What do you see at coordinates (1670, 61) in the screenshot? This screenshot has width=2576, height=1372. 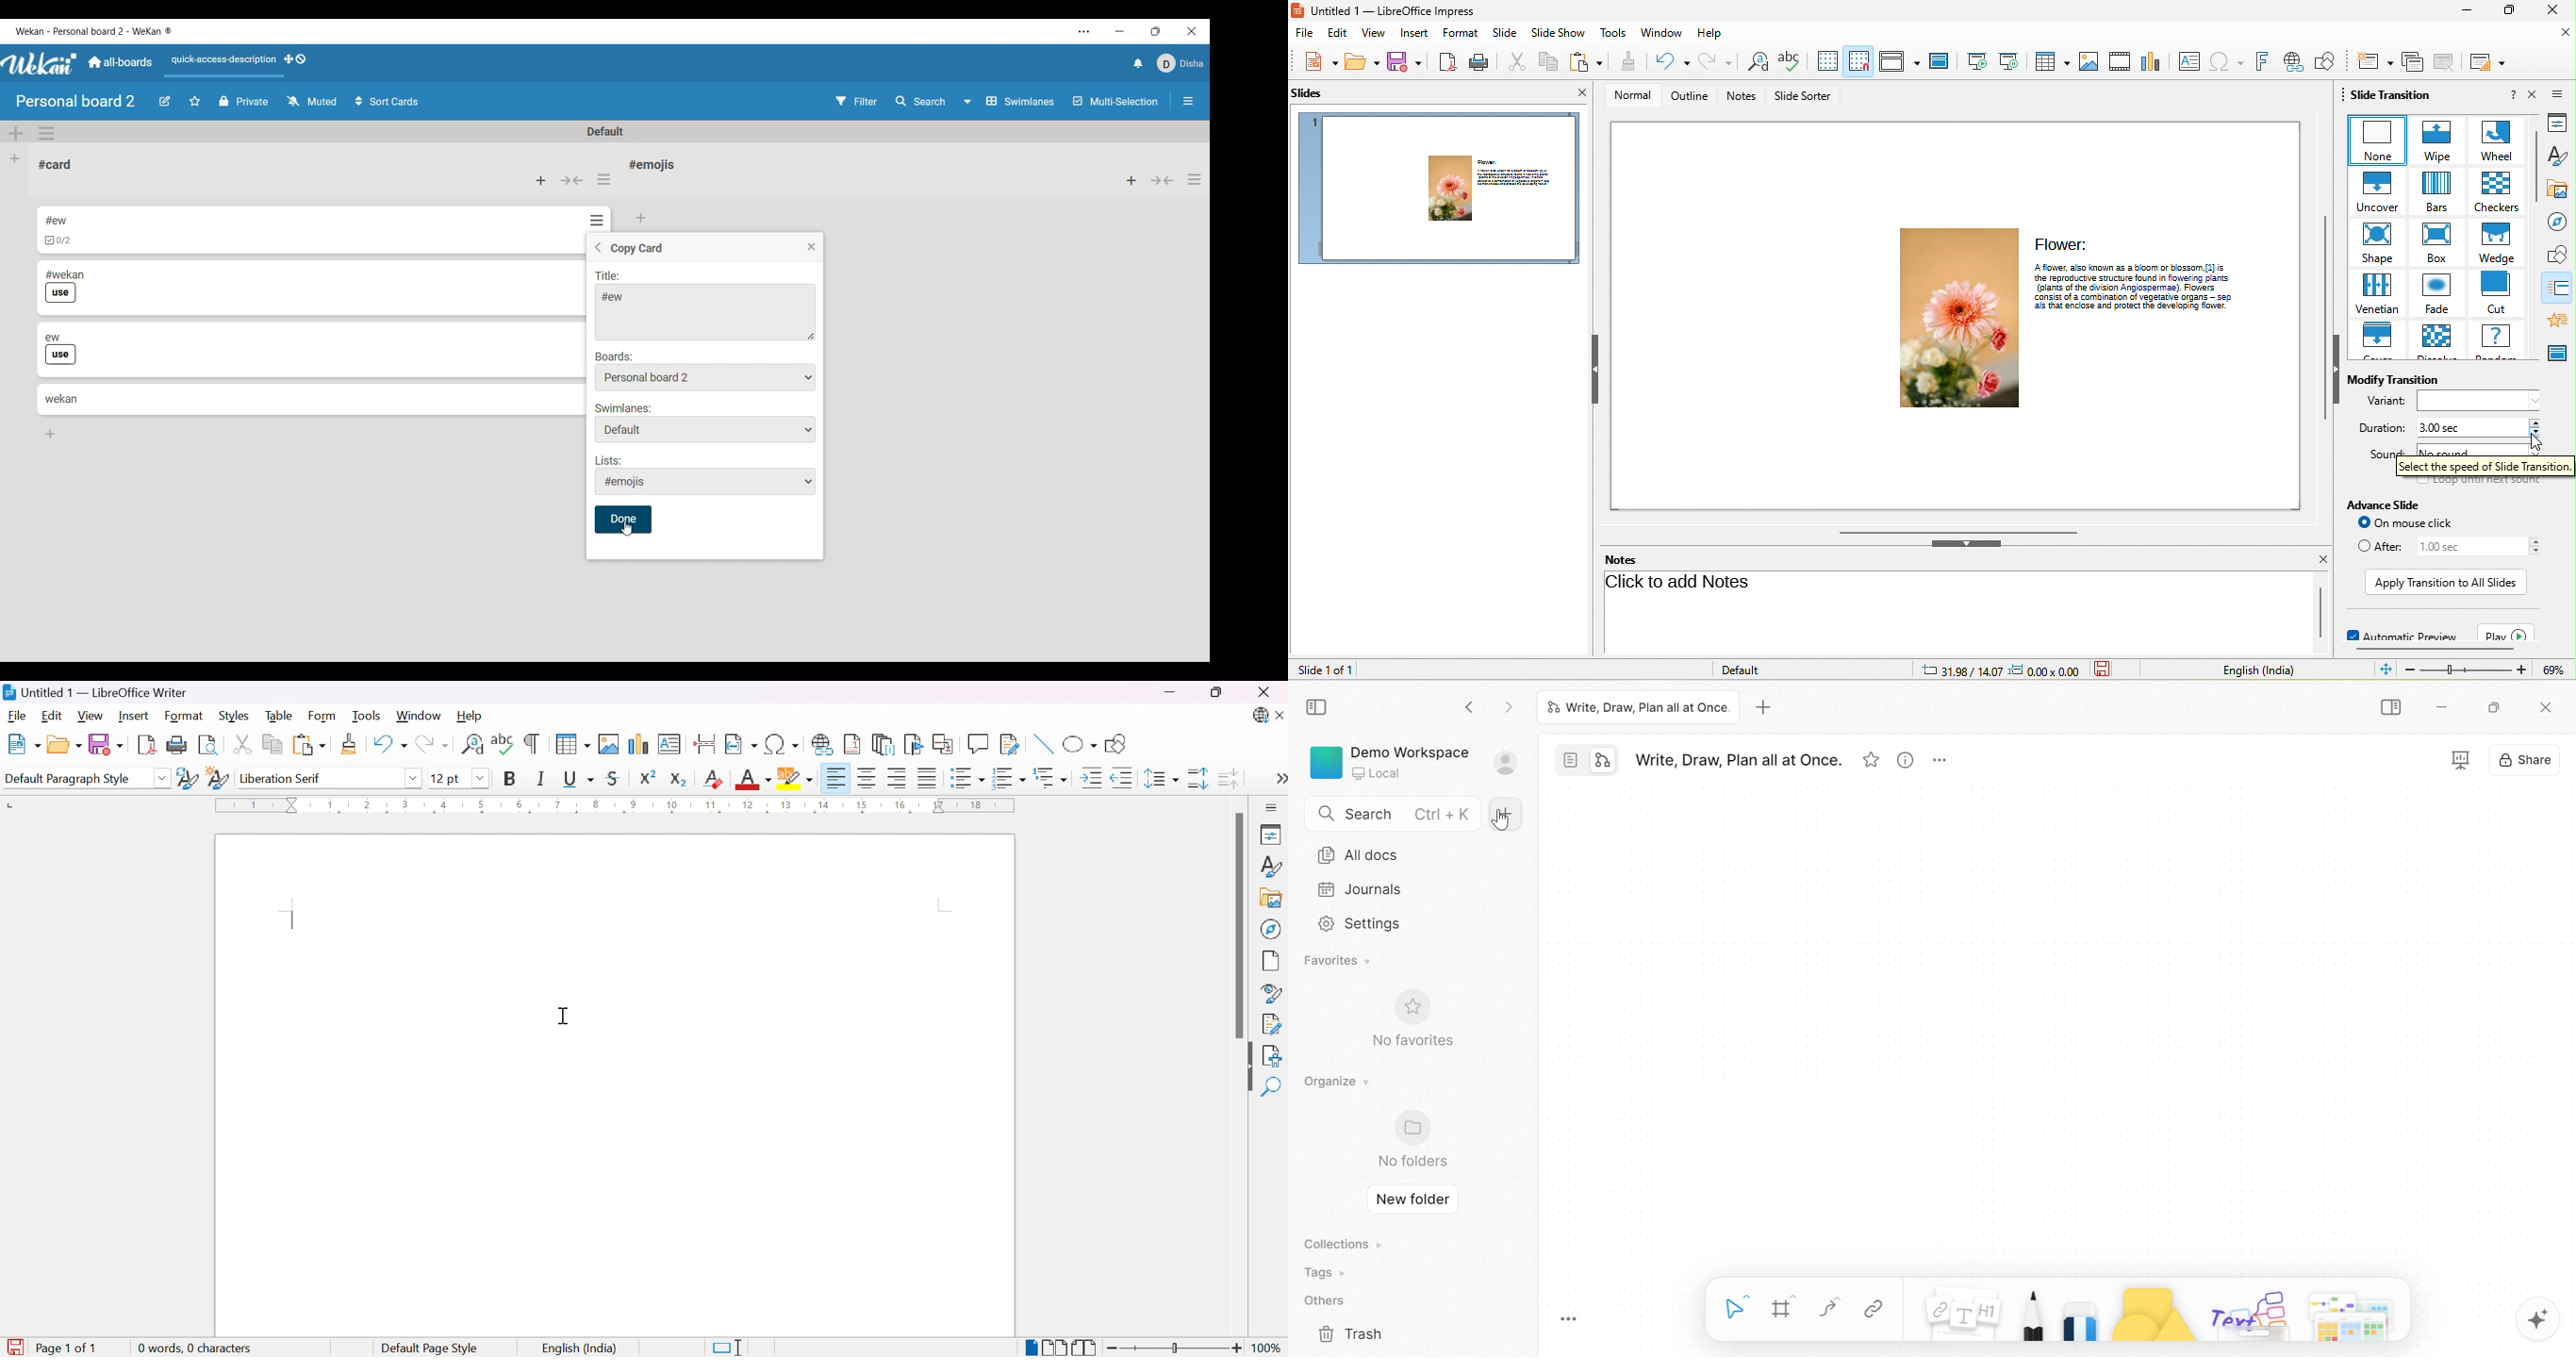 I see `undo` at bounding box center [1670, 61].